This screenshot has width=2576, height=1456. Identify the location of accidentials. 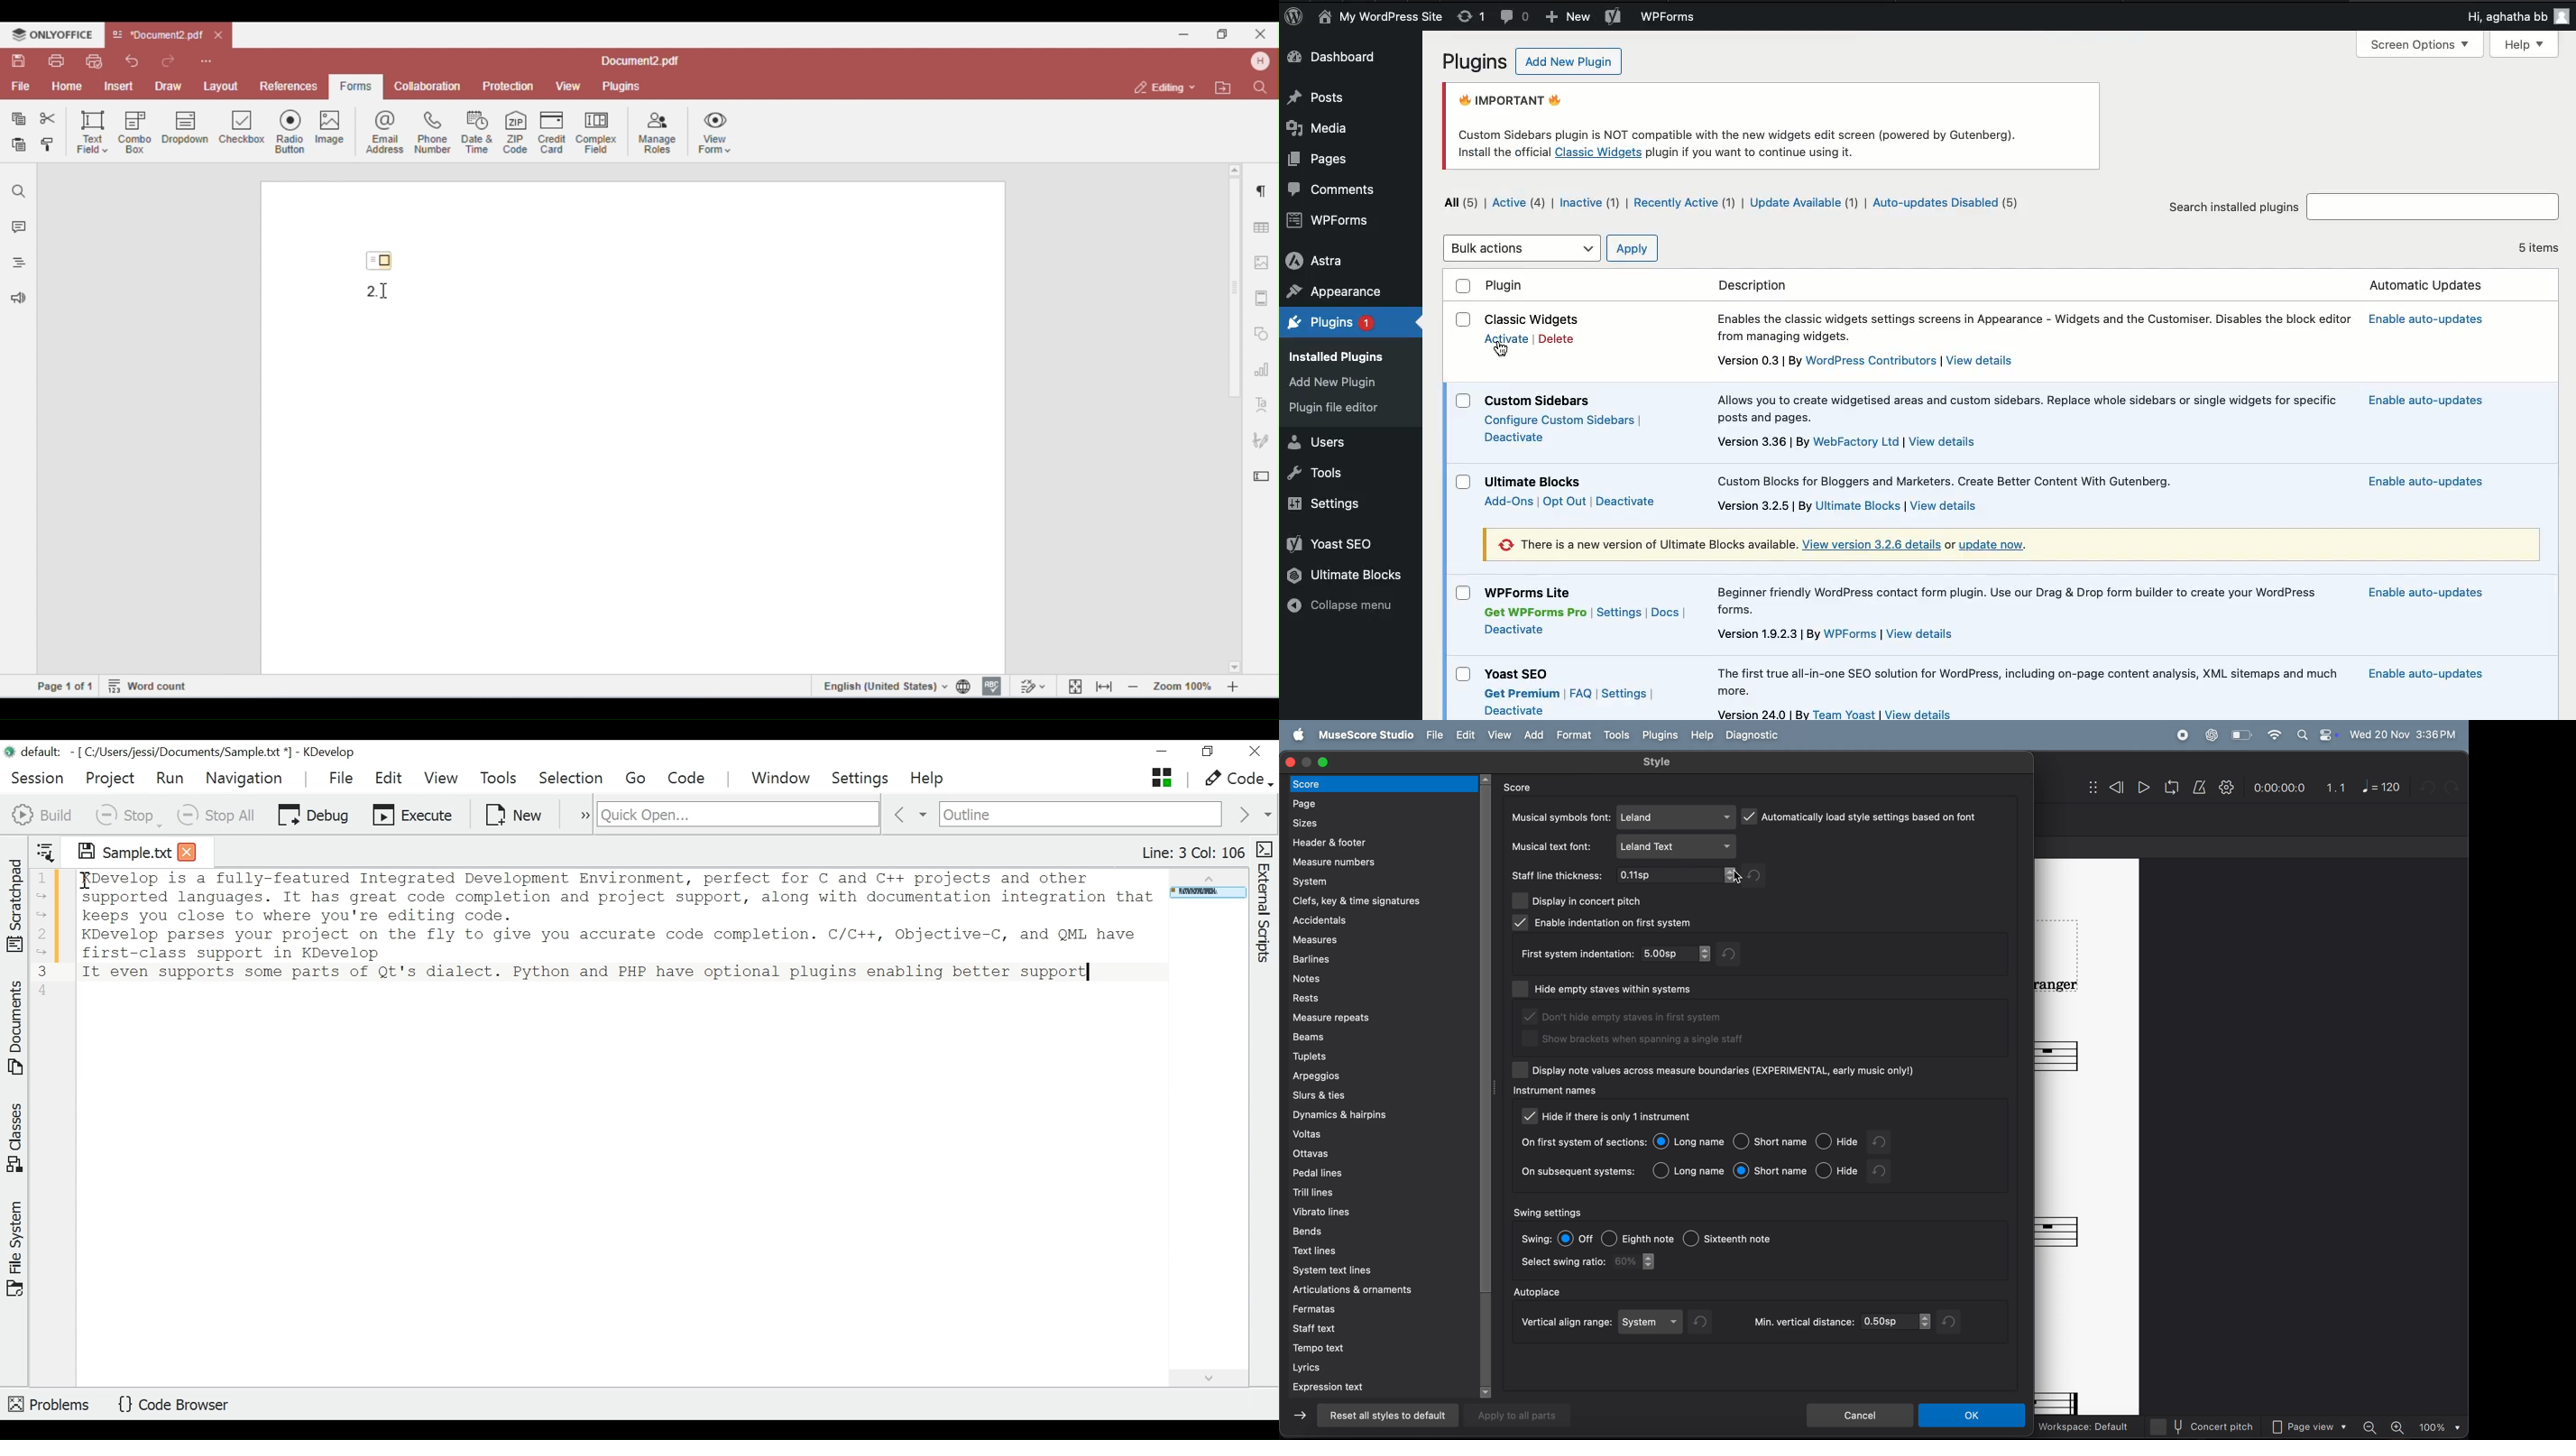
(1373, 920).